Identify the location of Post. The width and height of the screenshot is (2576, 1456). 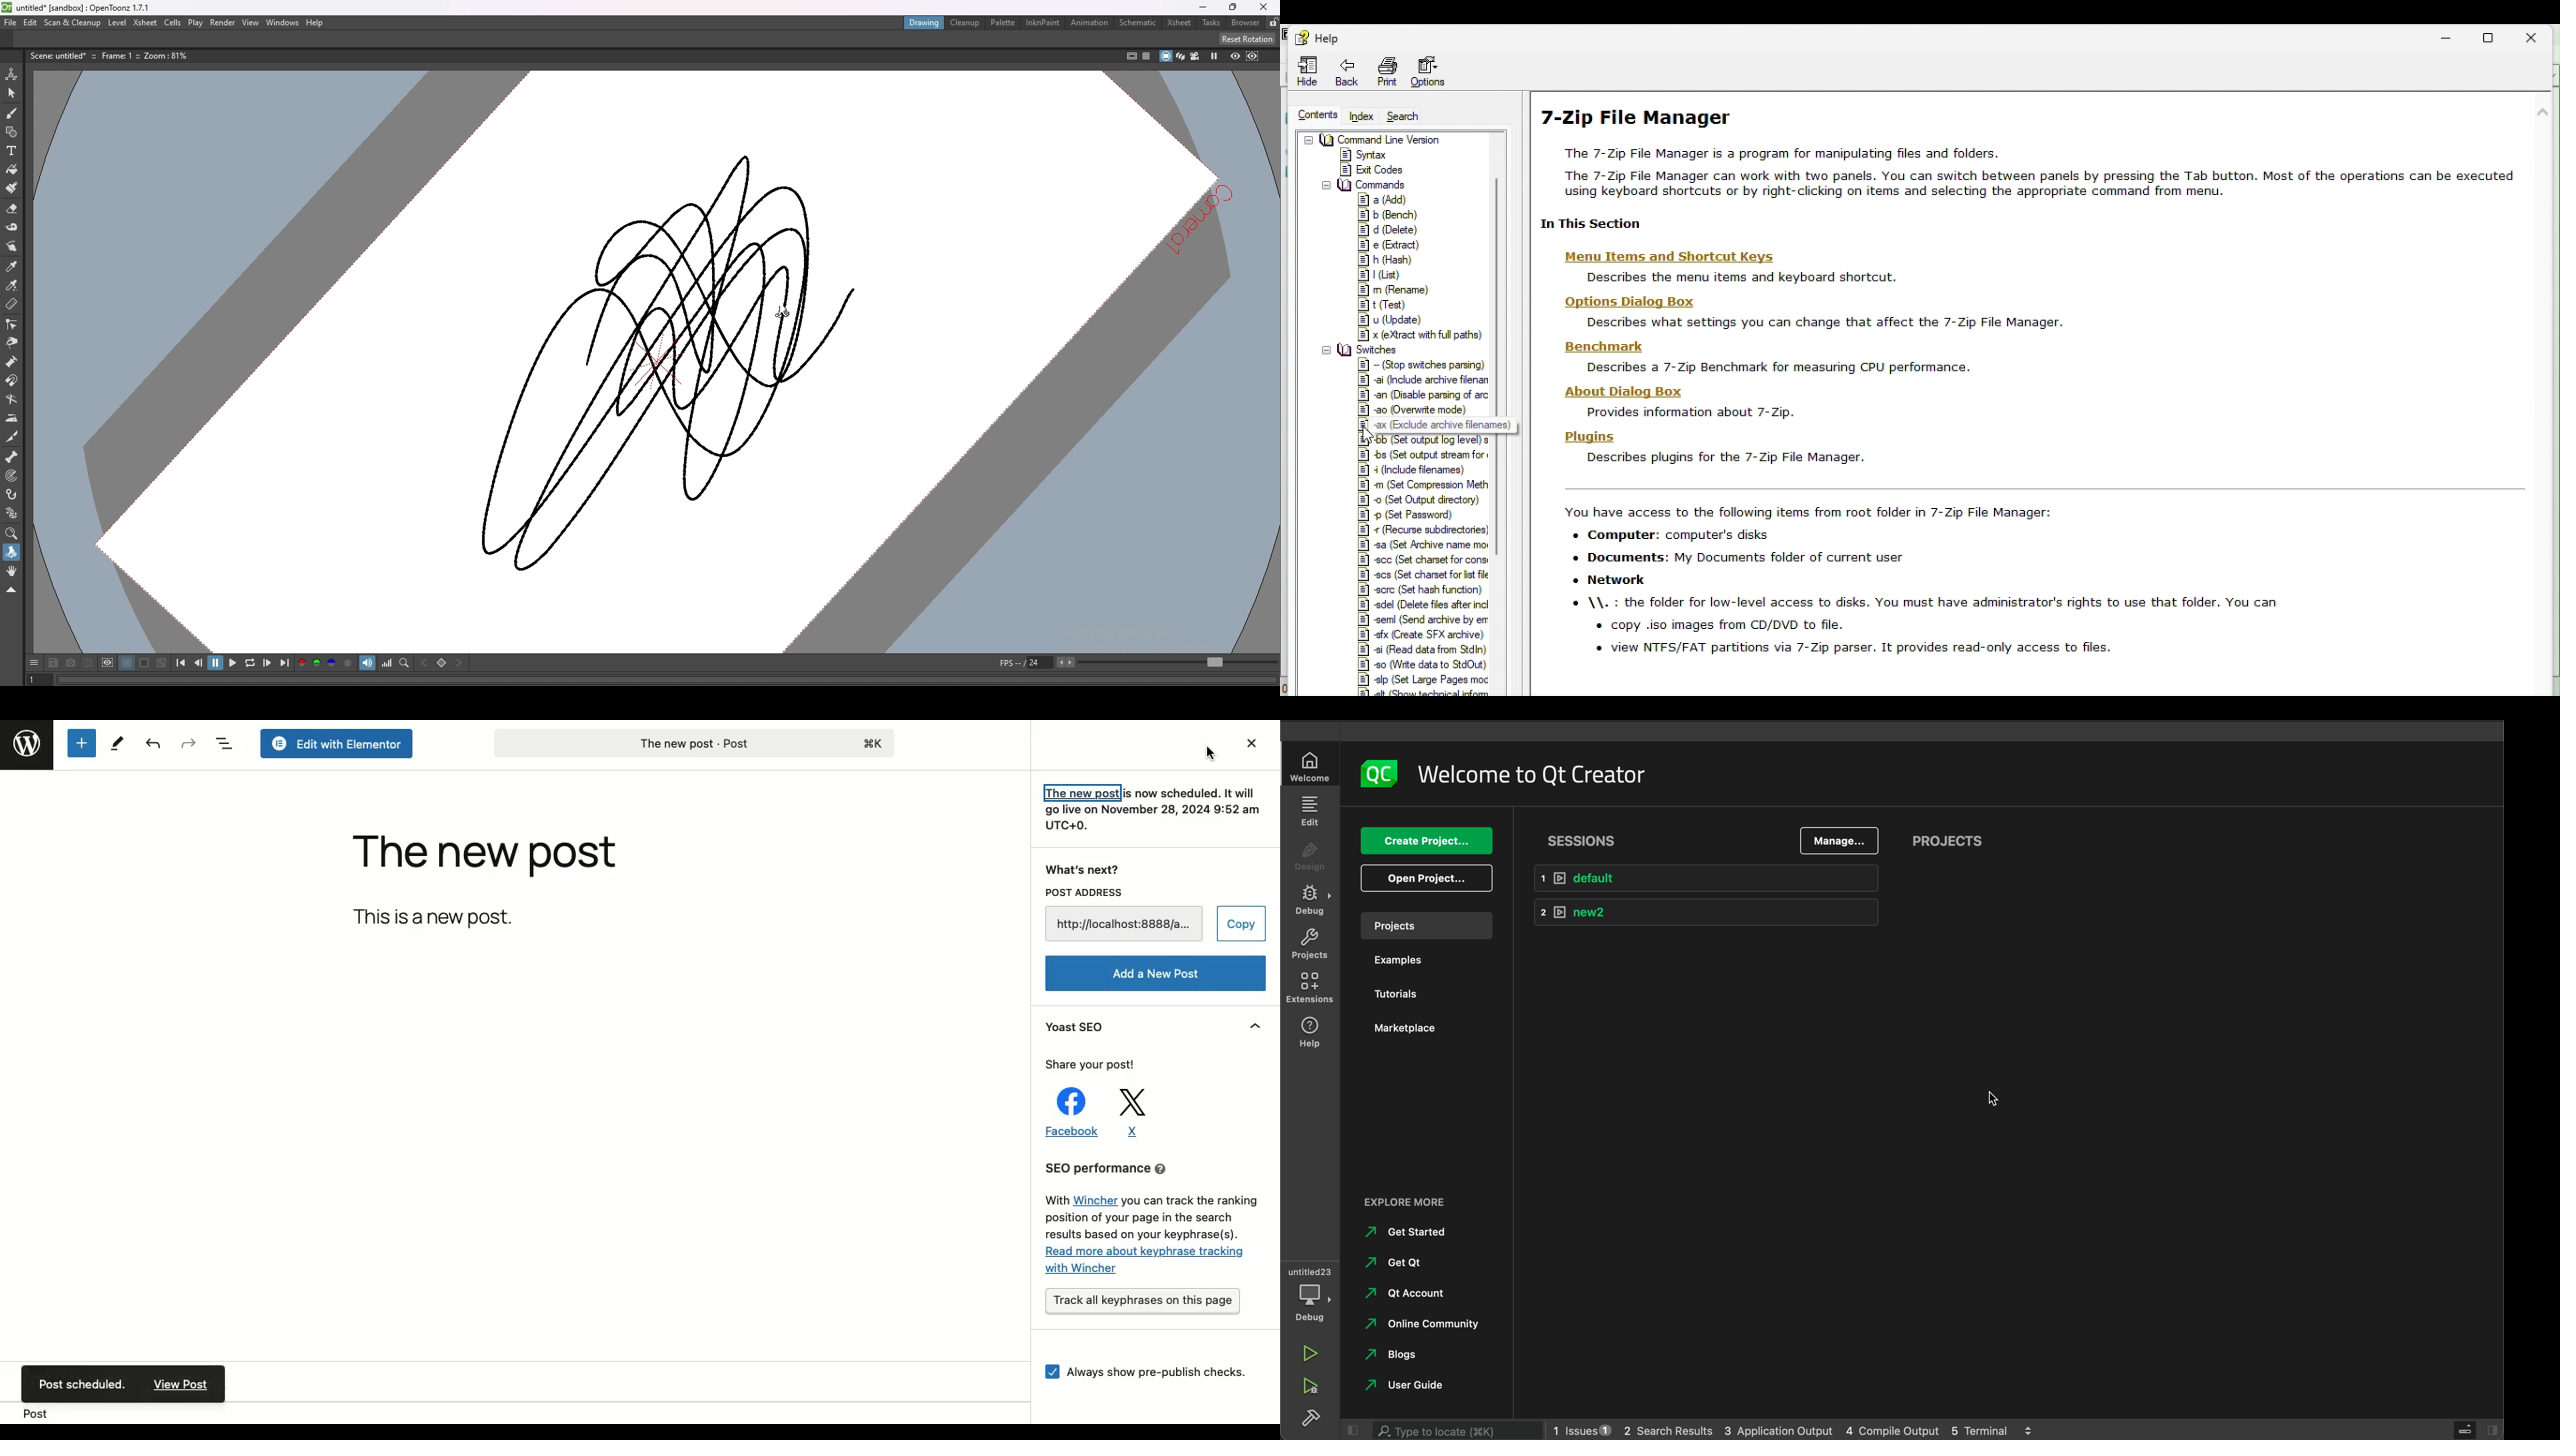
(31, 1413).